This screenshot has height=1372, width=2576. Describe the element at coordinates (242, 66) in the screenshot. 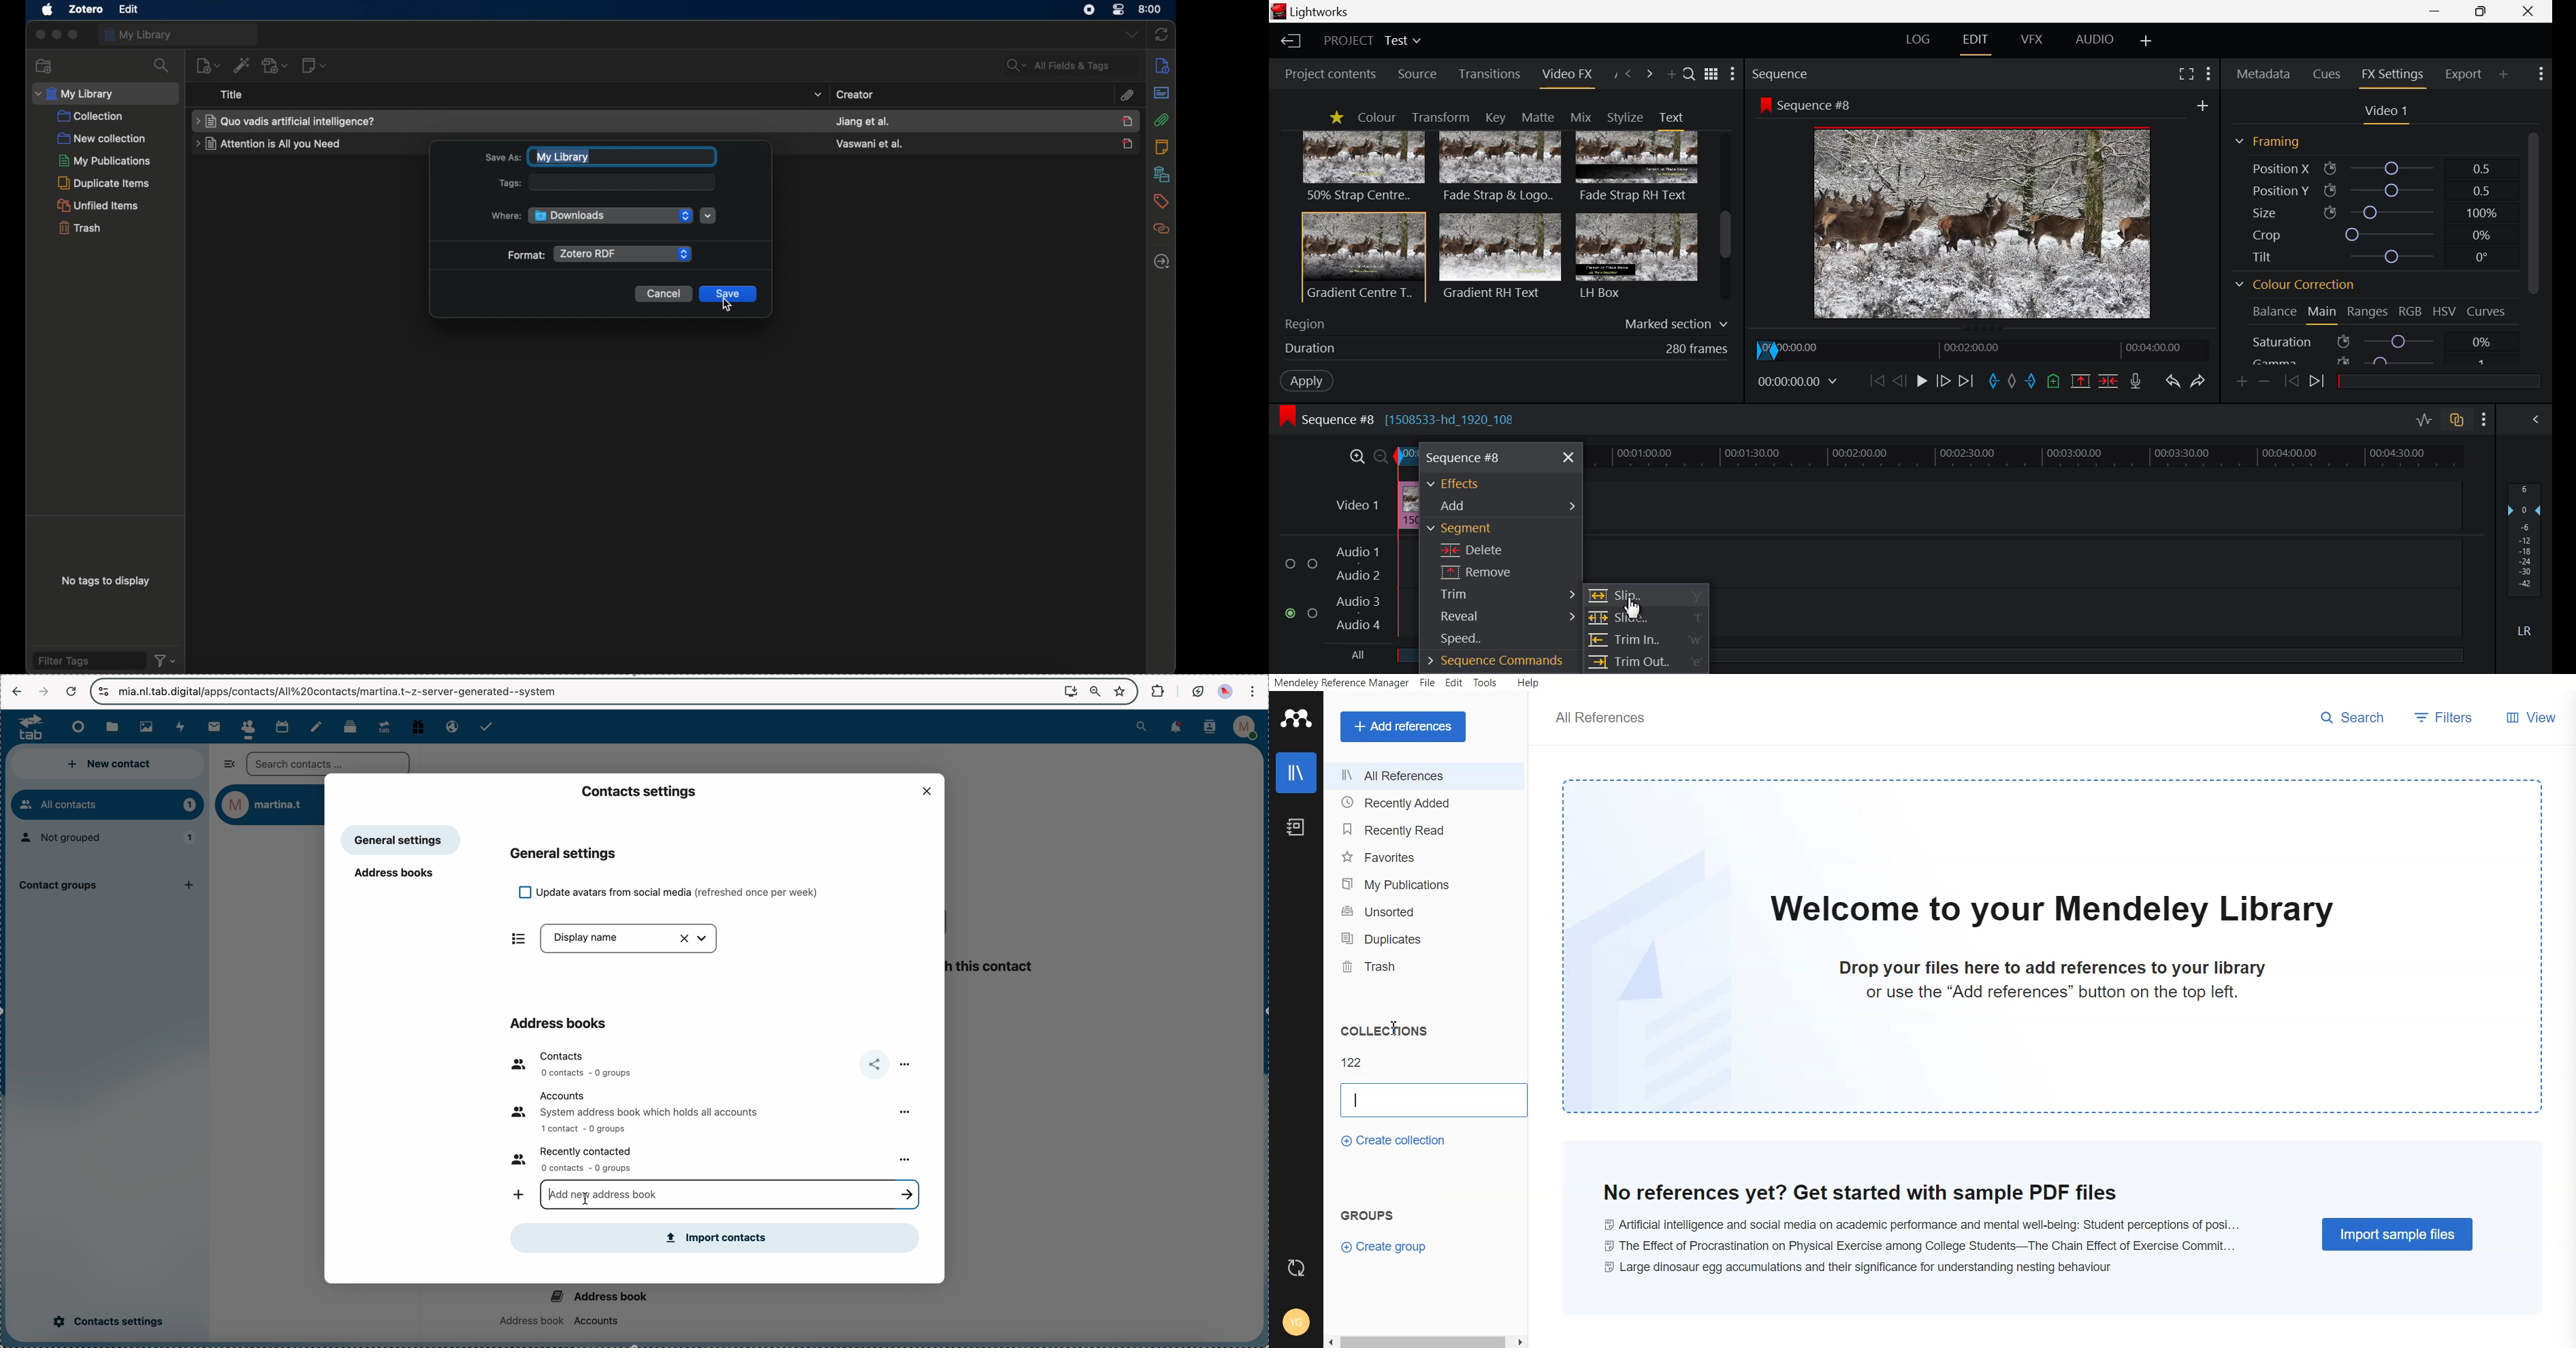

I see `add item by identifier` at that location.